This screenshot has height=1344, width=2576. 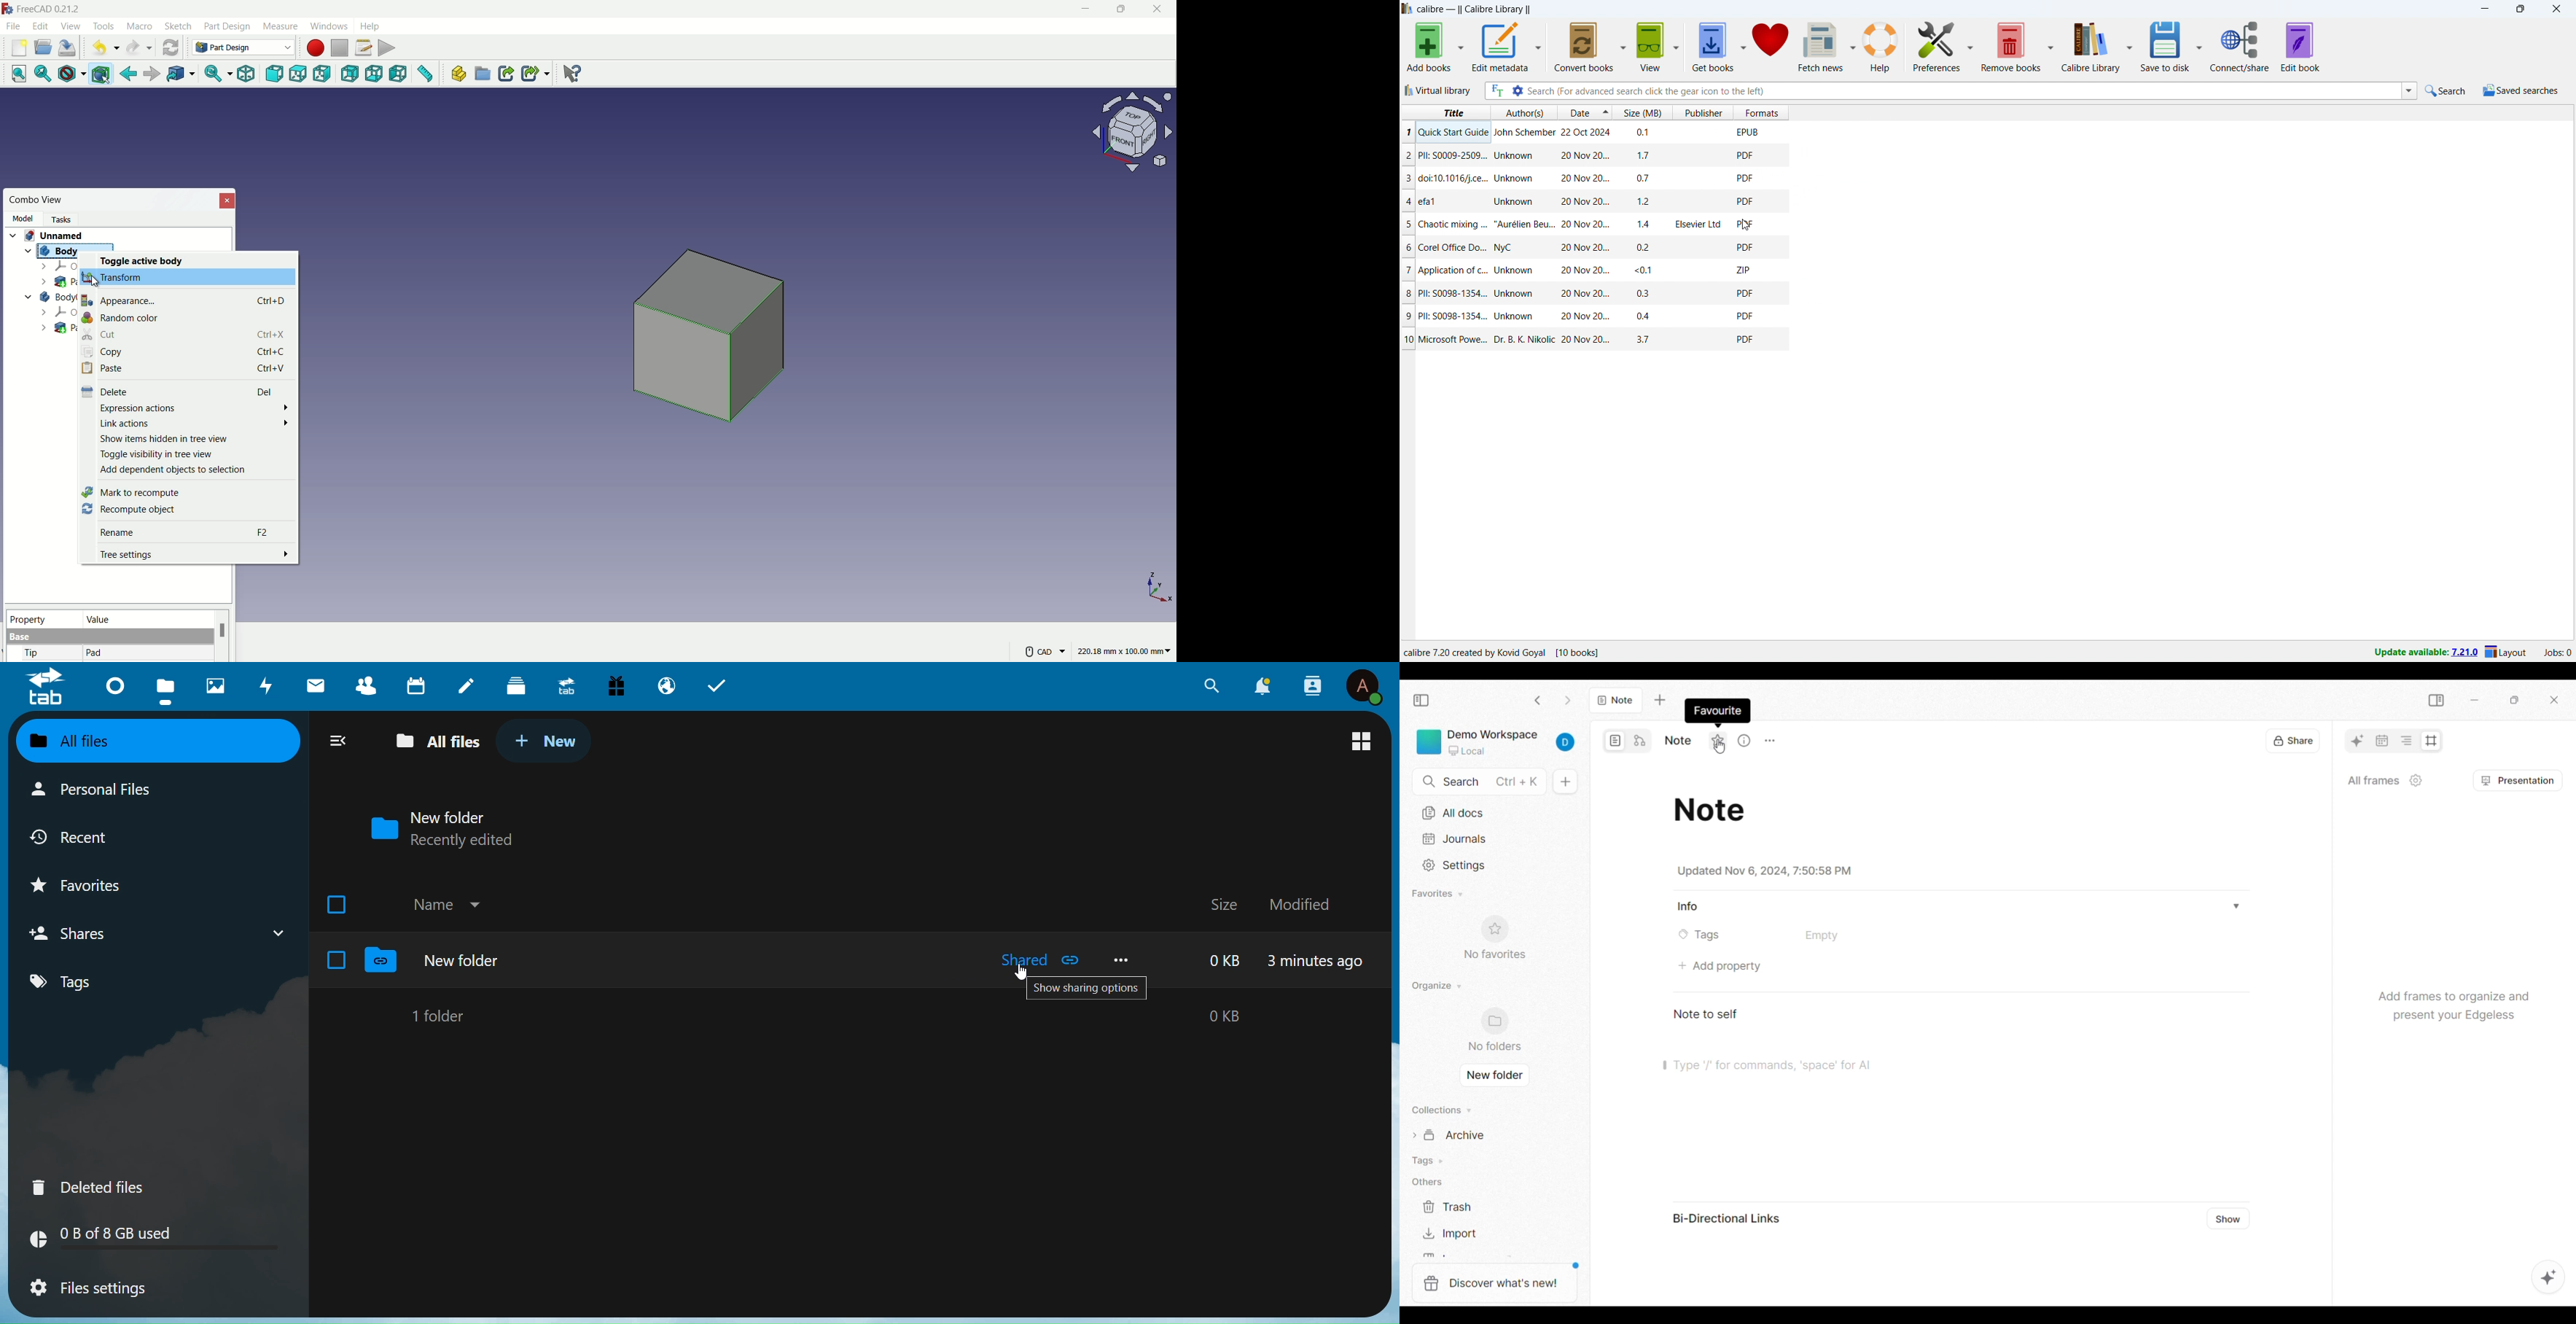 What do you see at coordinates (193, 555) in the screenshot?
I see `Tree settings` at bounding box center [193, 555].